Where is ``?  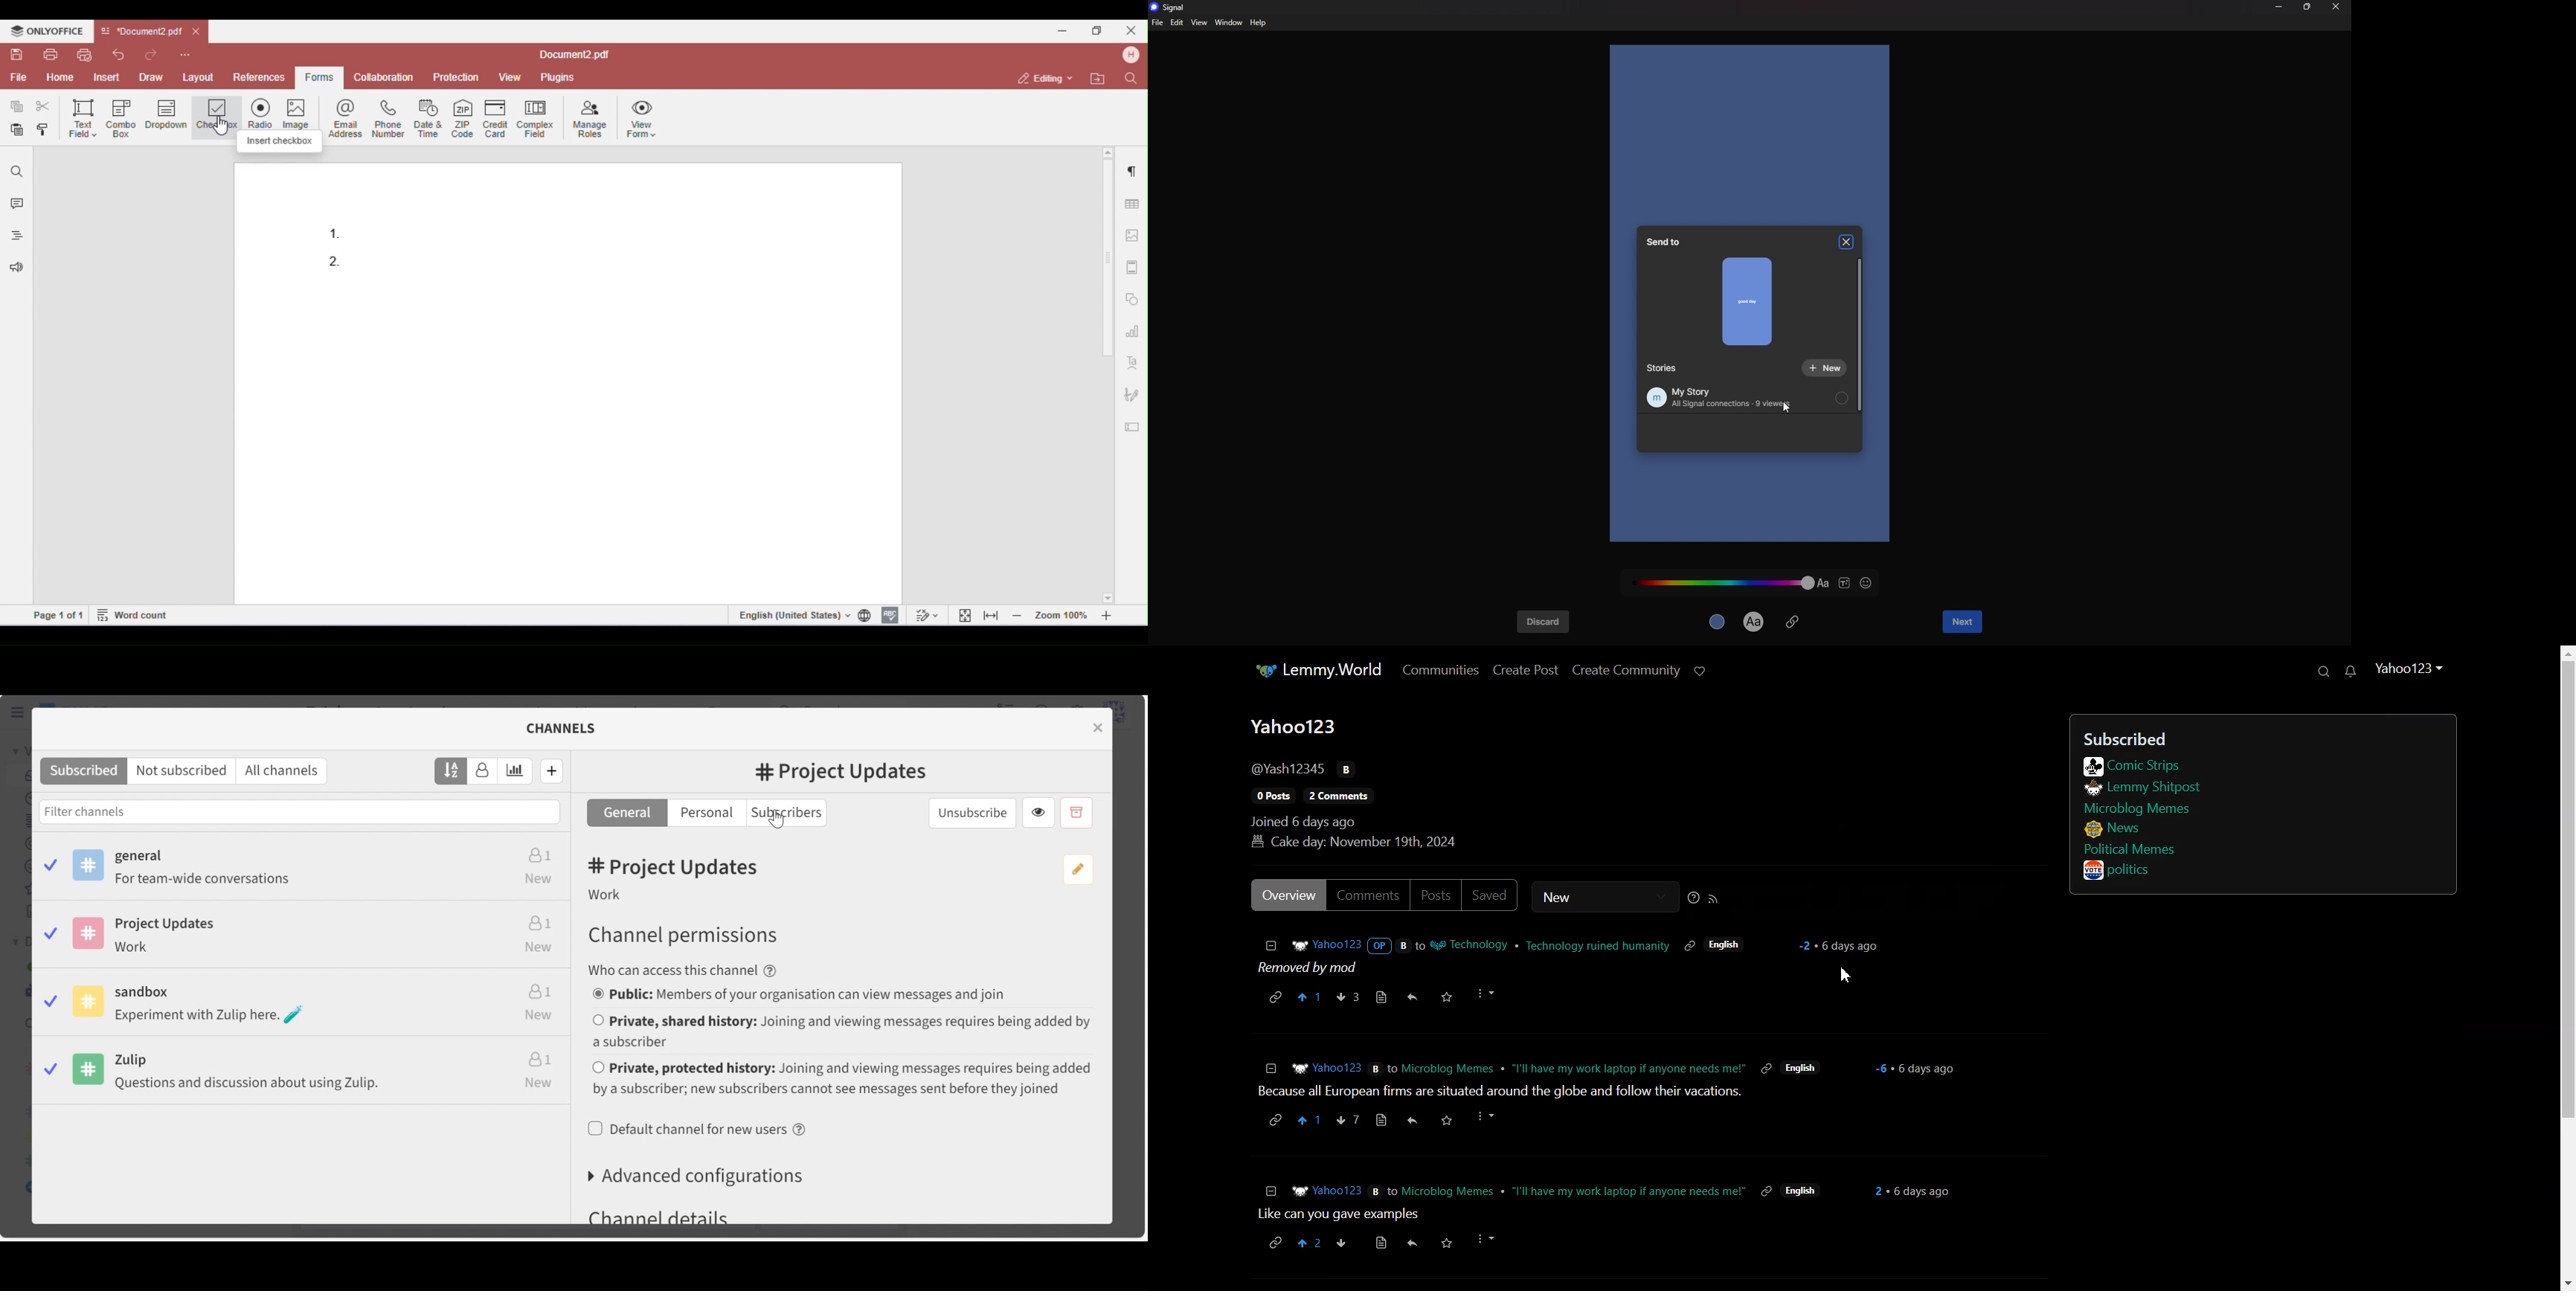  is located at coordinates (1342, 1243).